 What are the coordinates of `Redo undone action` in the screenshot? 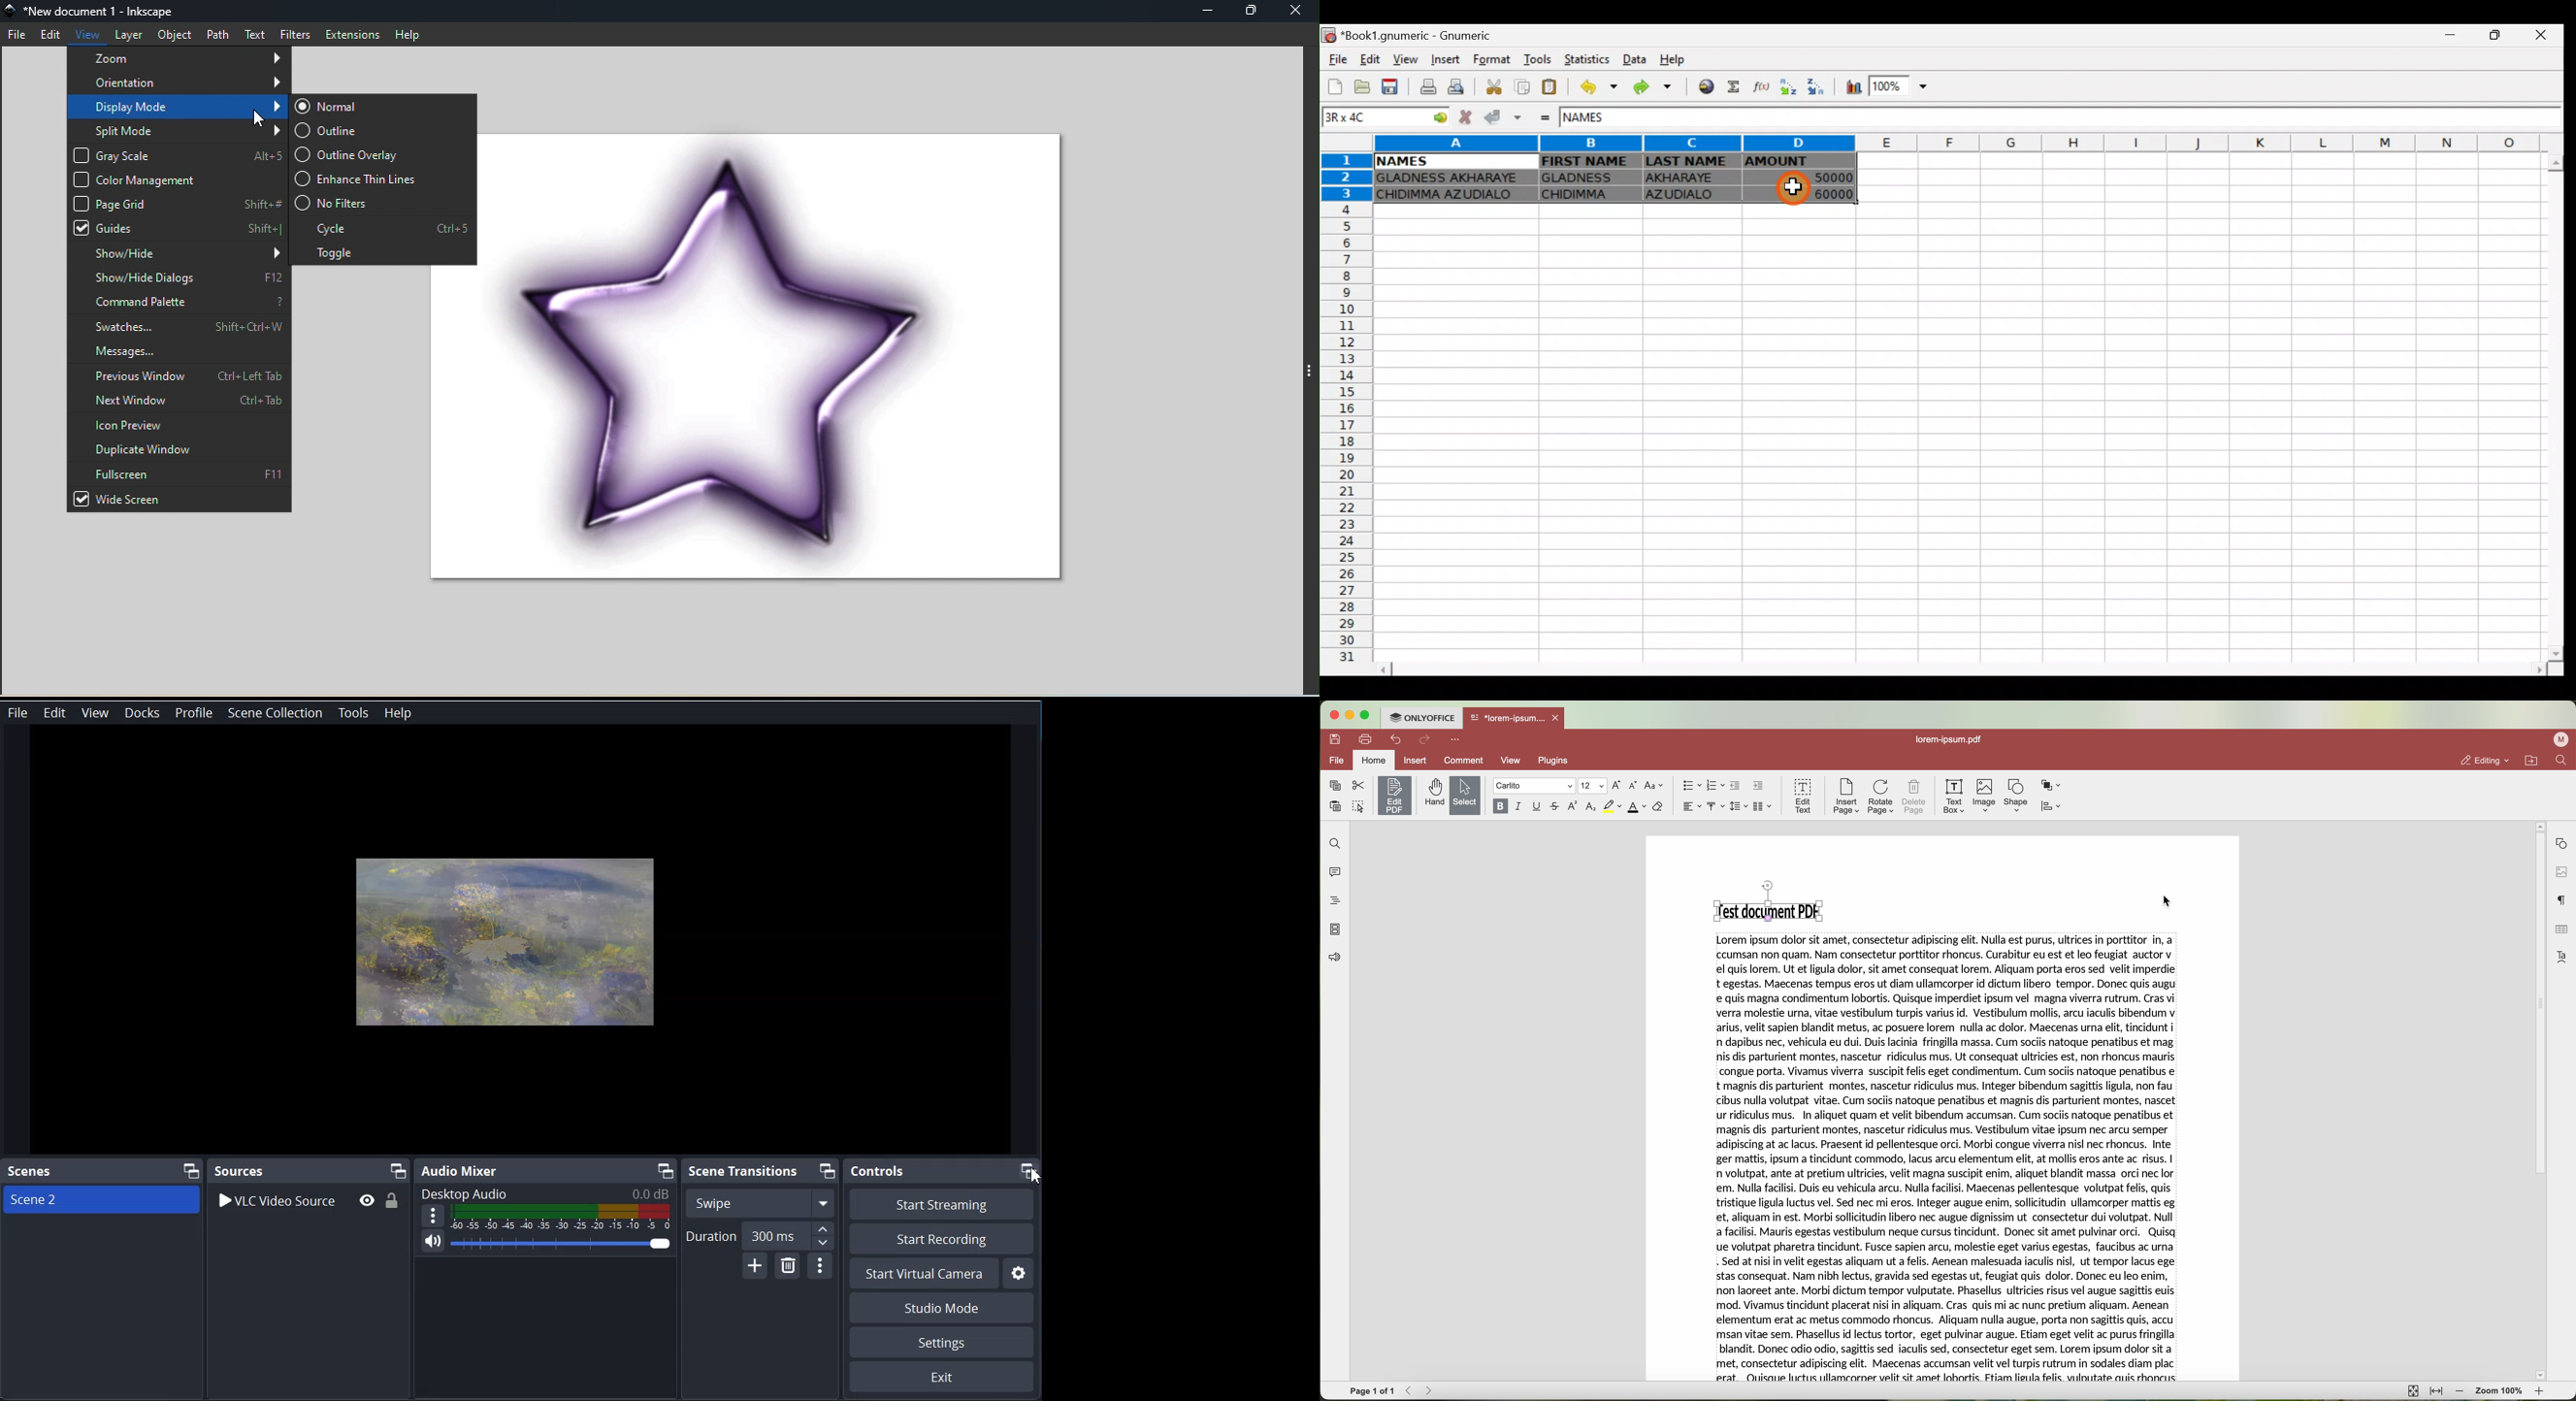 It's located at (1657, 90).